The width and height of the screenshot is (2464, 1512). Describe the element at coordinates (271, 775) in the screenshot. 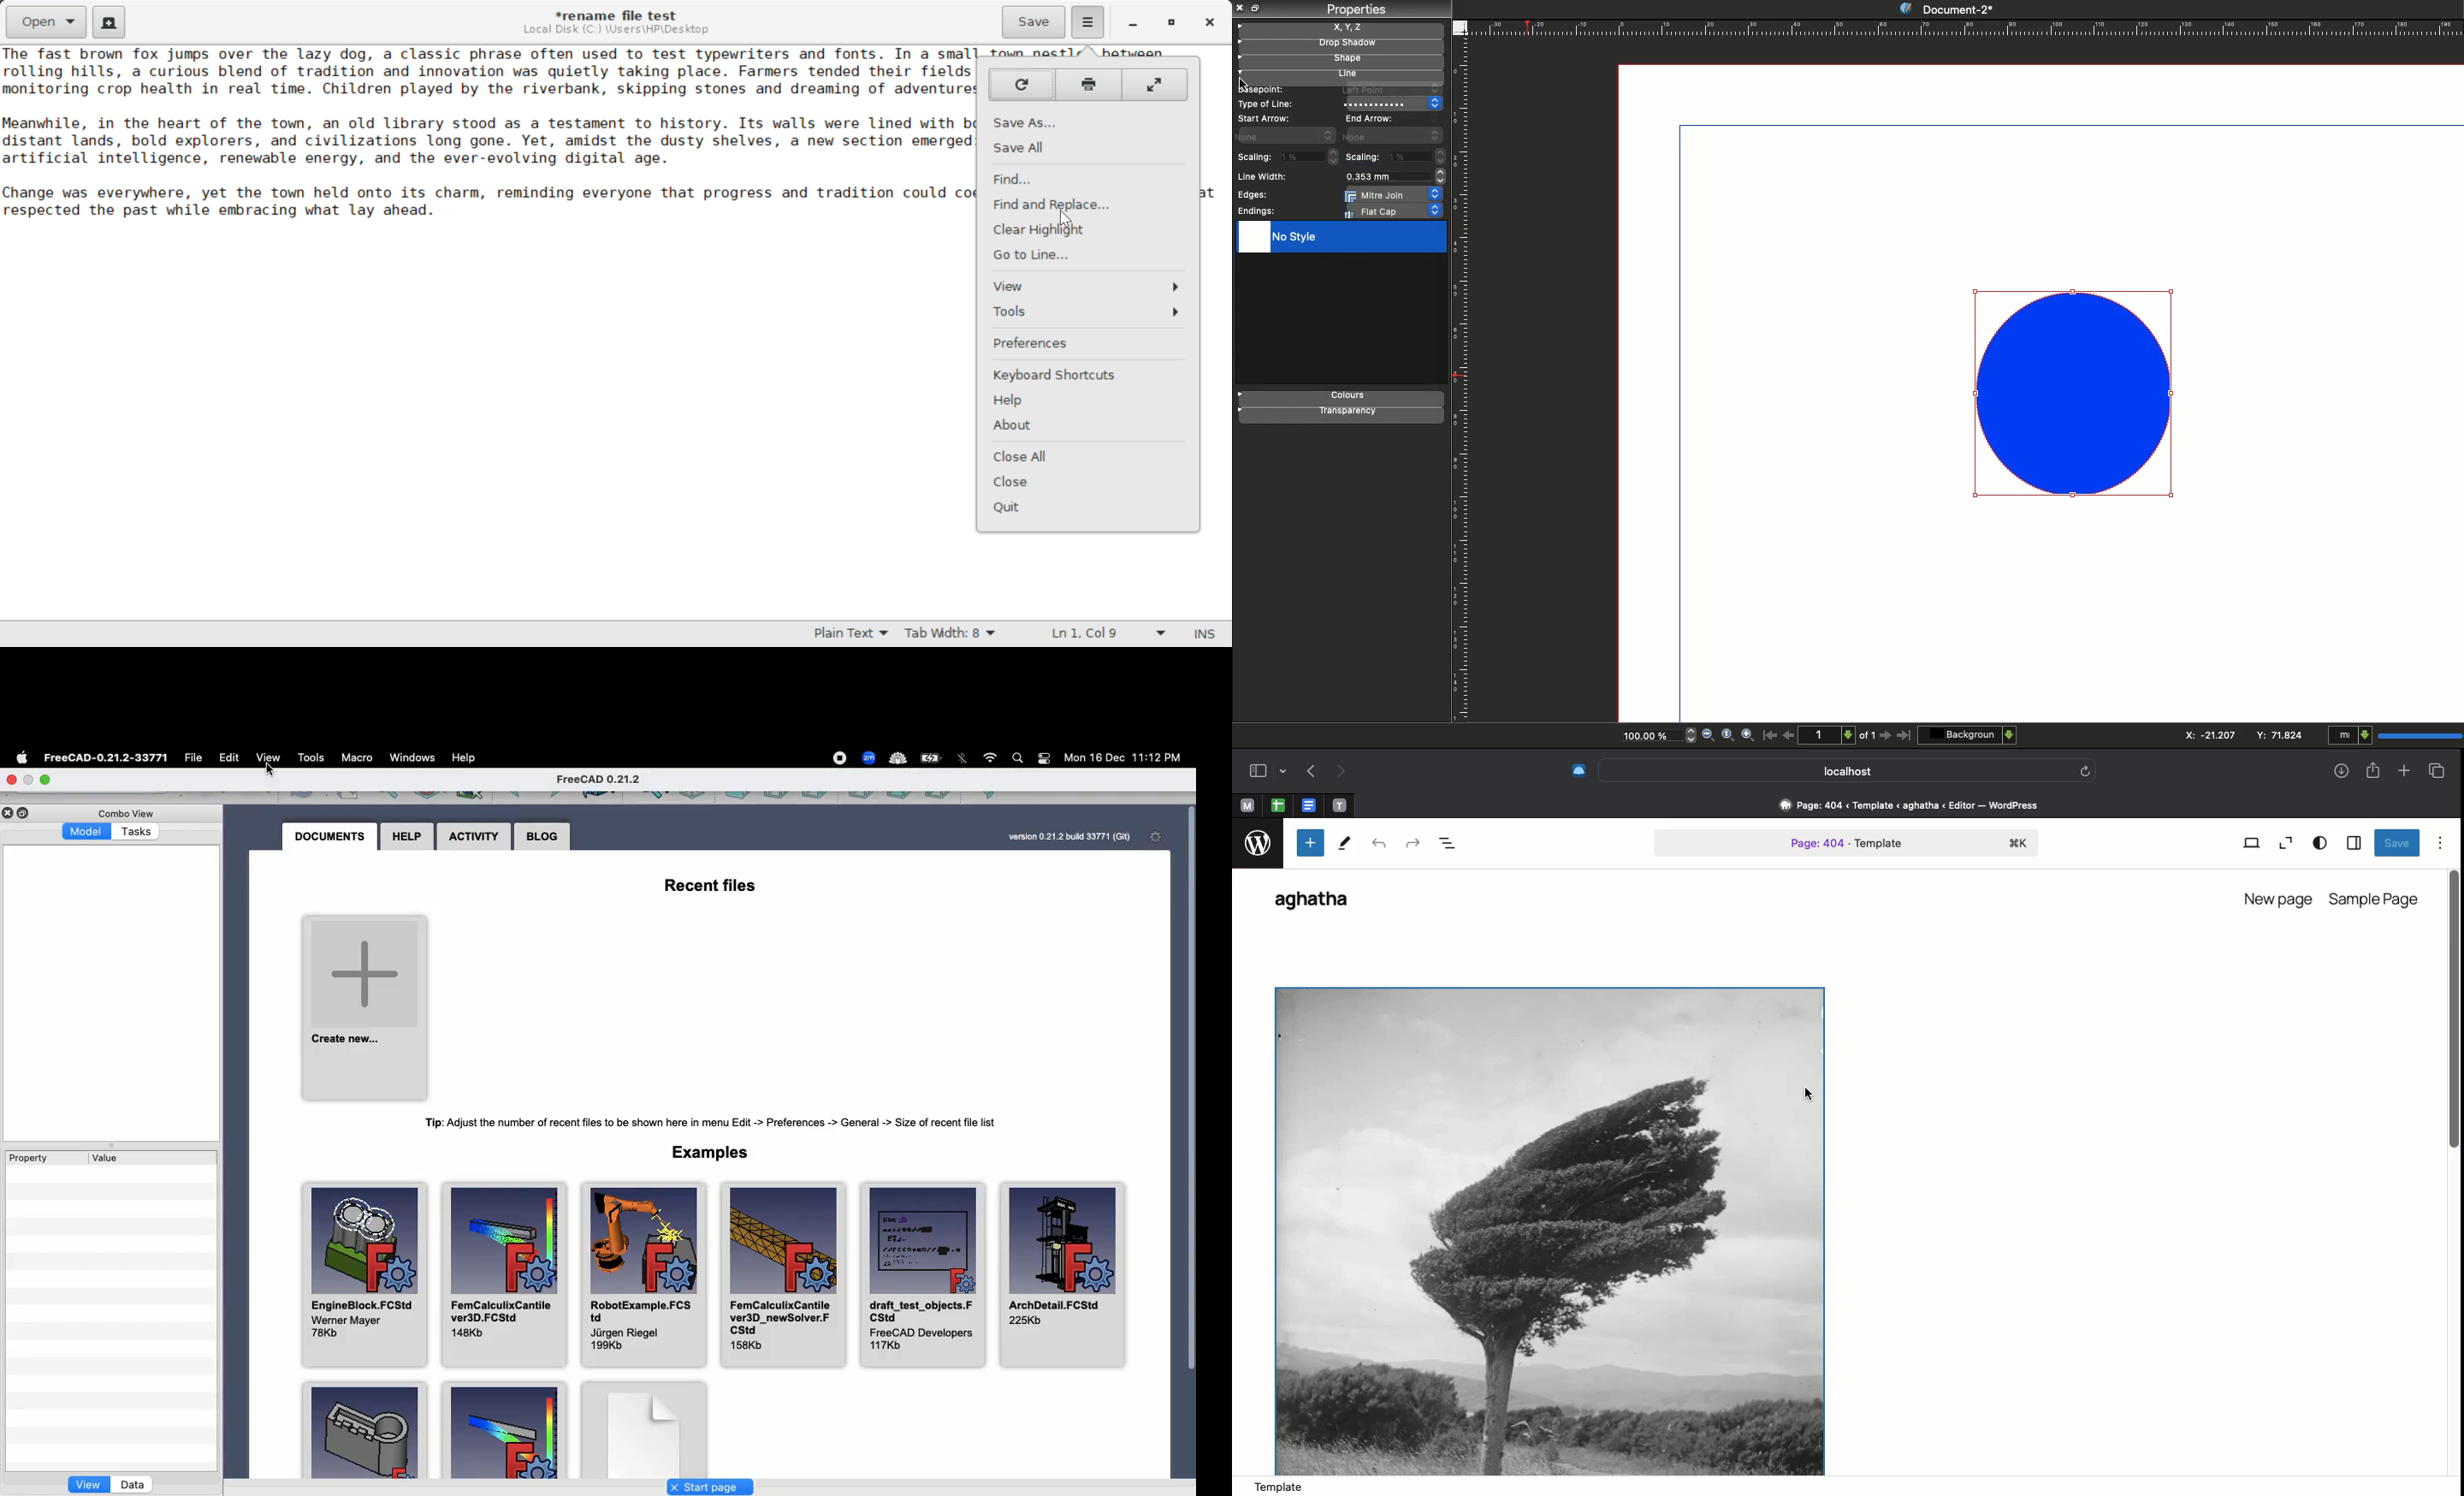

I see `Cursor` at that location.